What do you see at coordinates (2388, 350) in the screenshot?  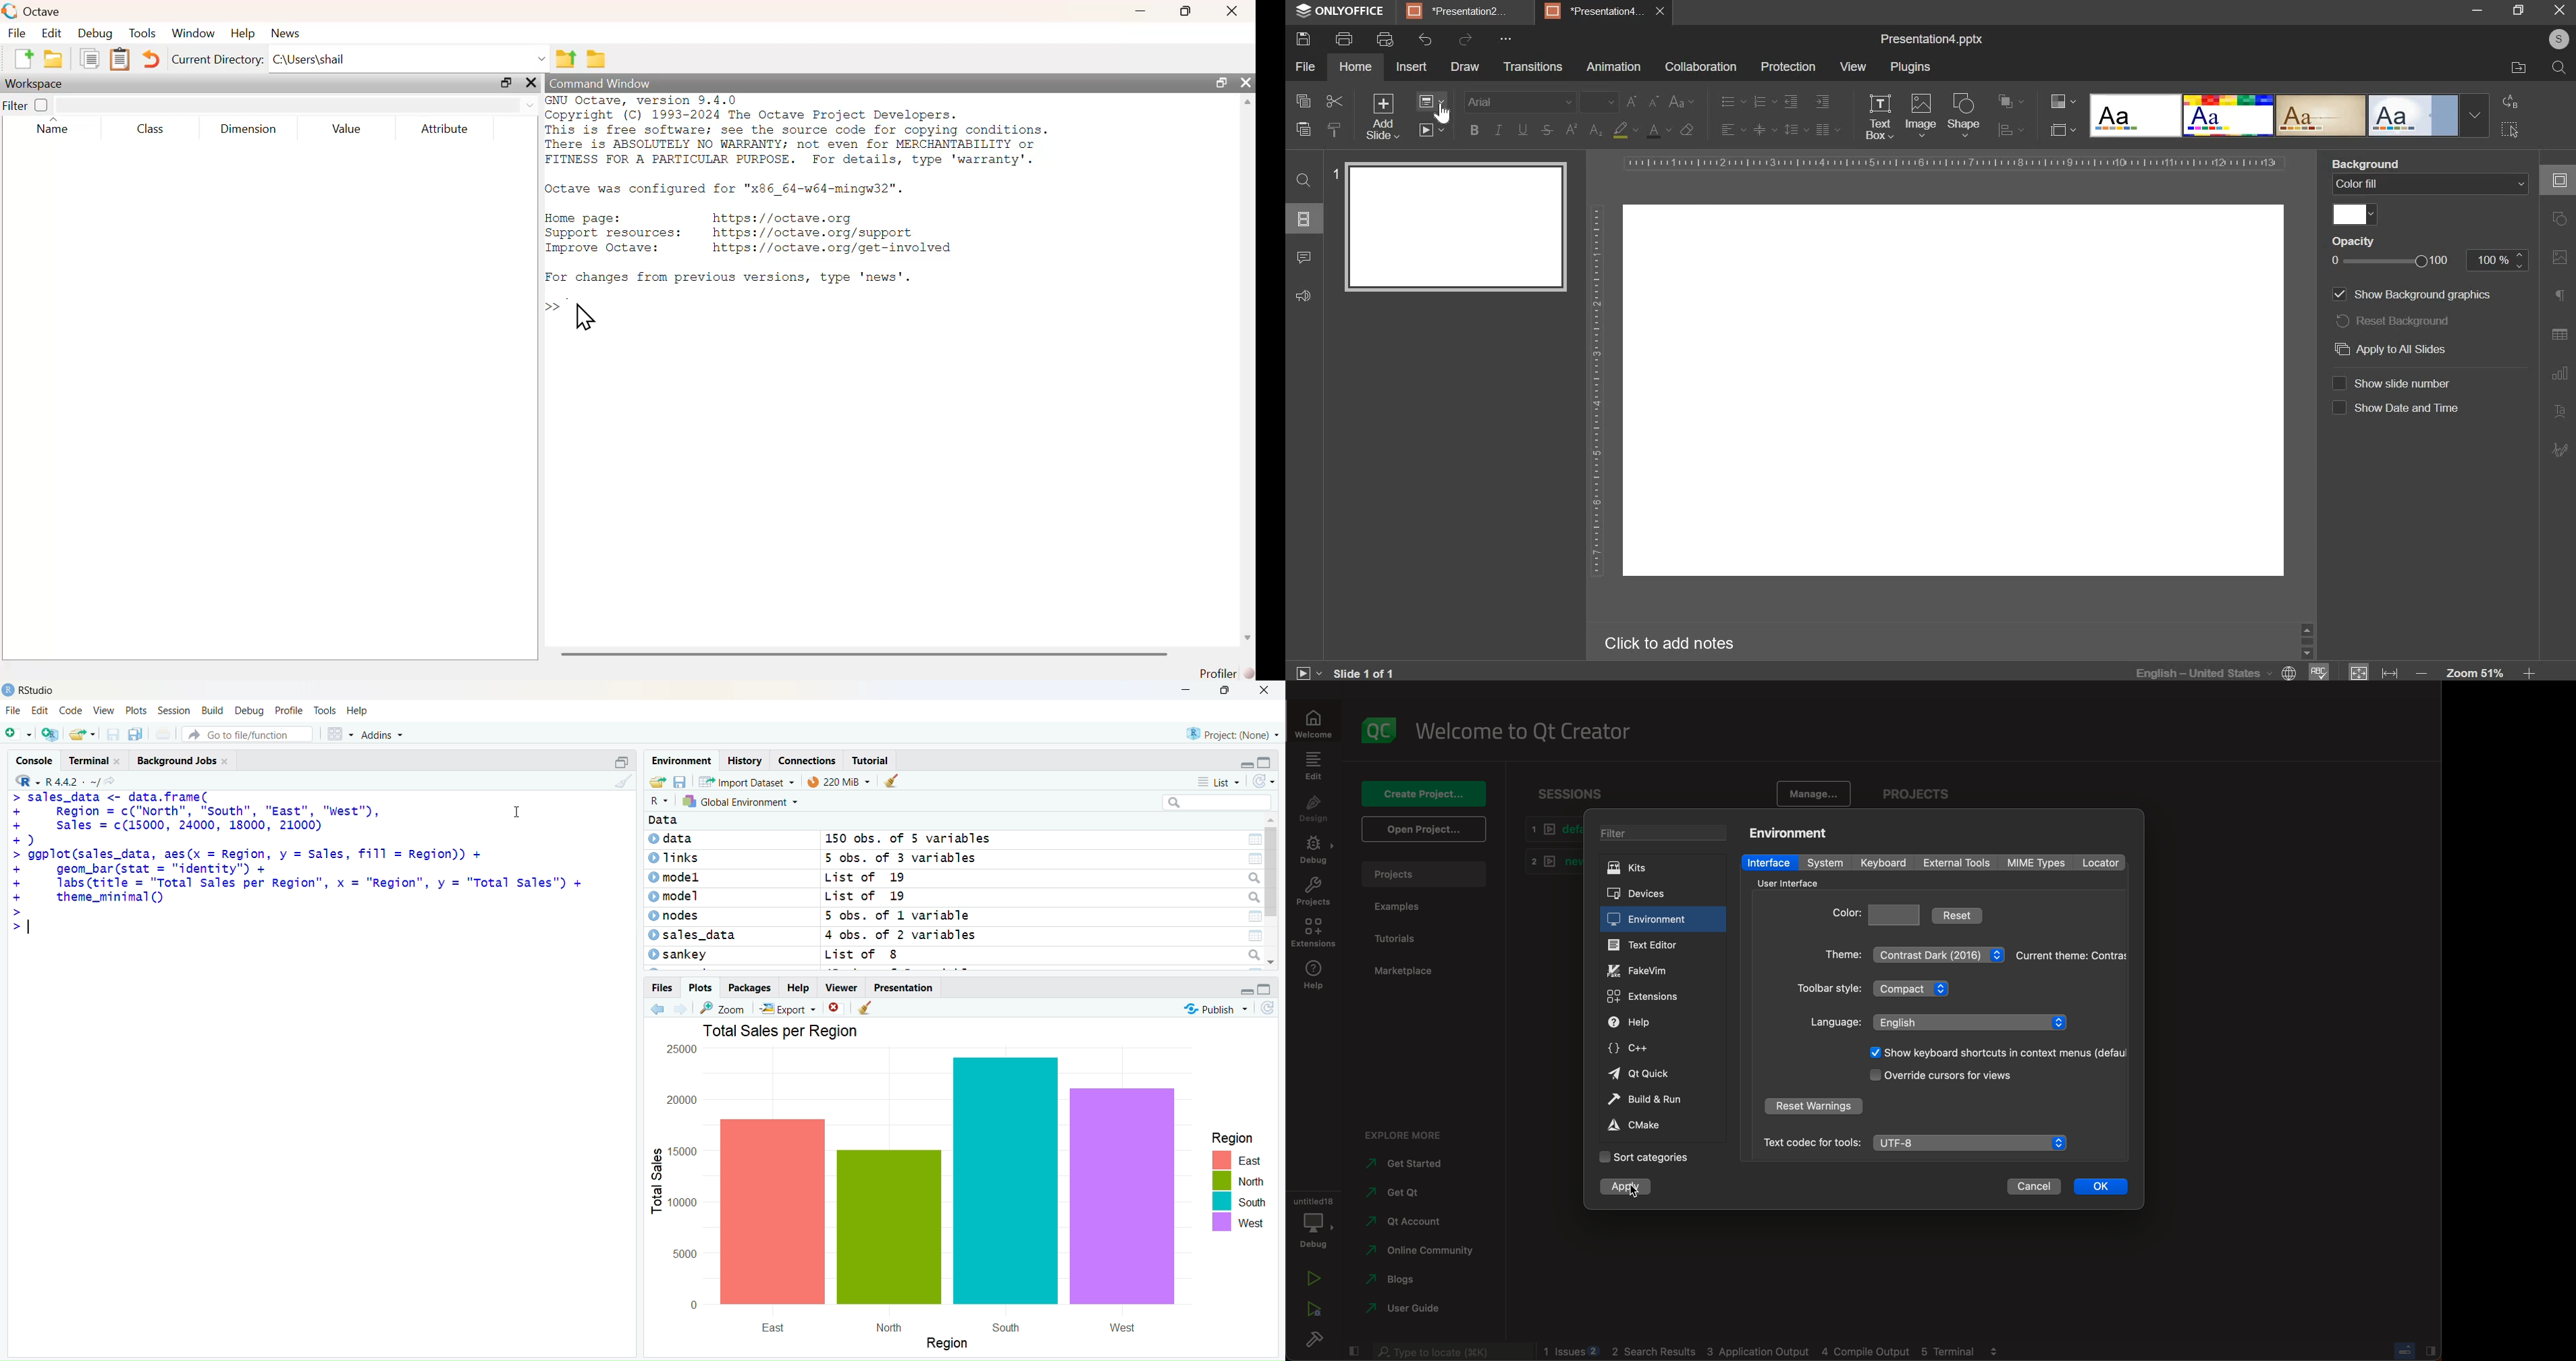 I see `apply to all slides` at bounding box center [2388, 350].